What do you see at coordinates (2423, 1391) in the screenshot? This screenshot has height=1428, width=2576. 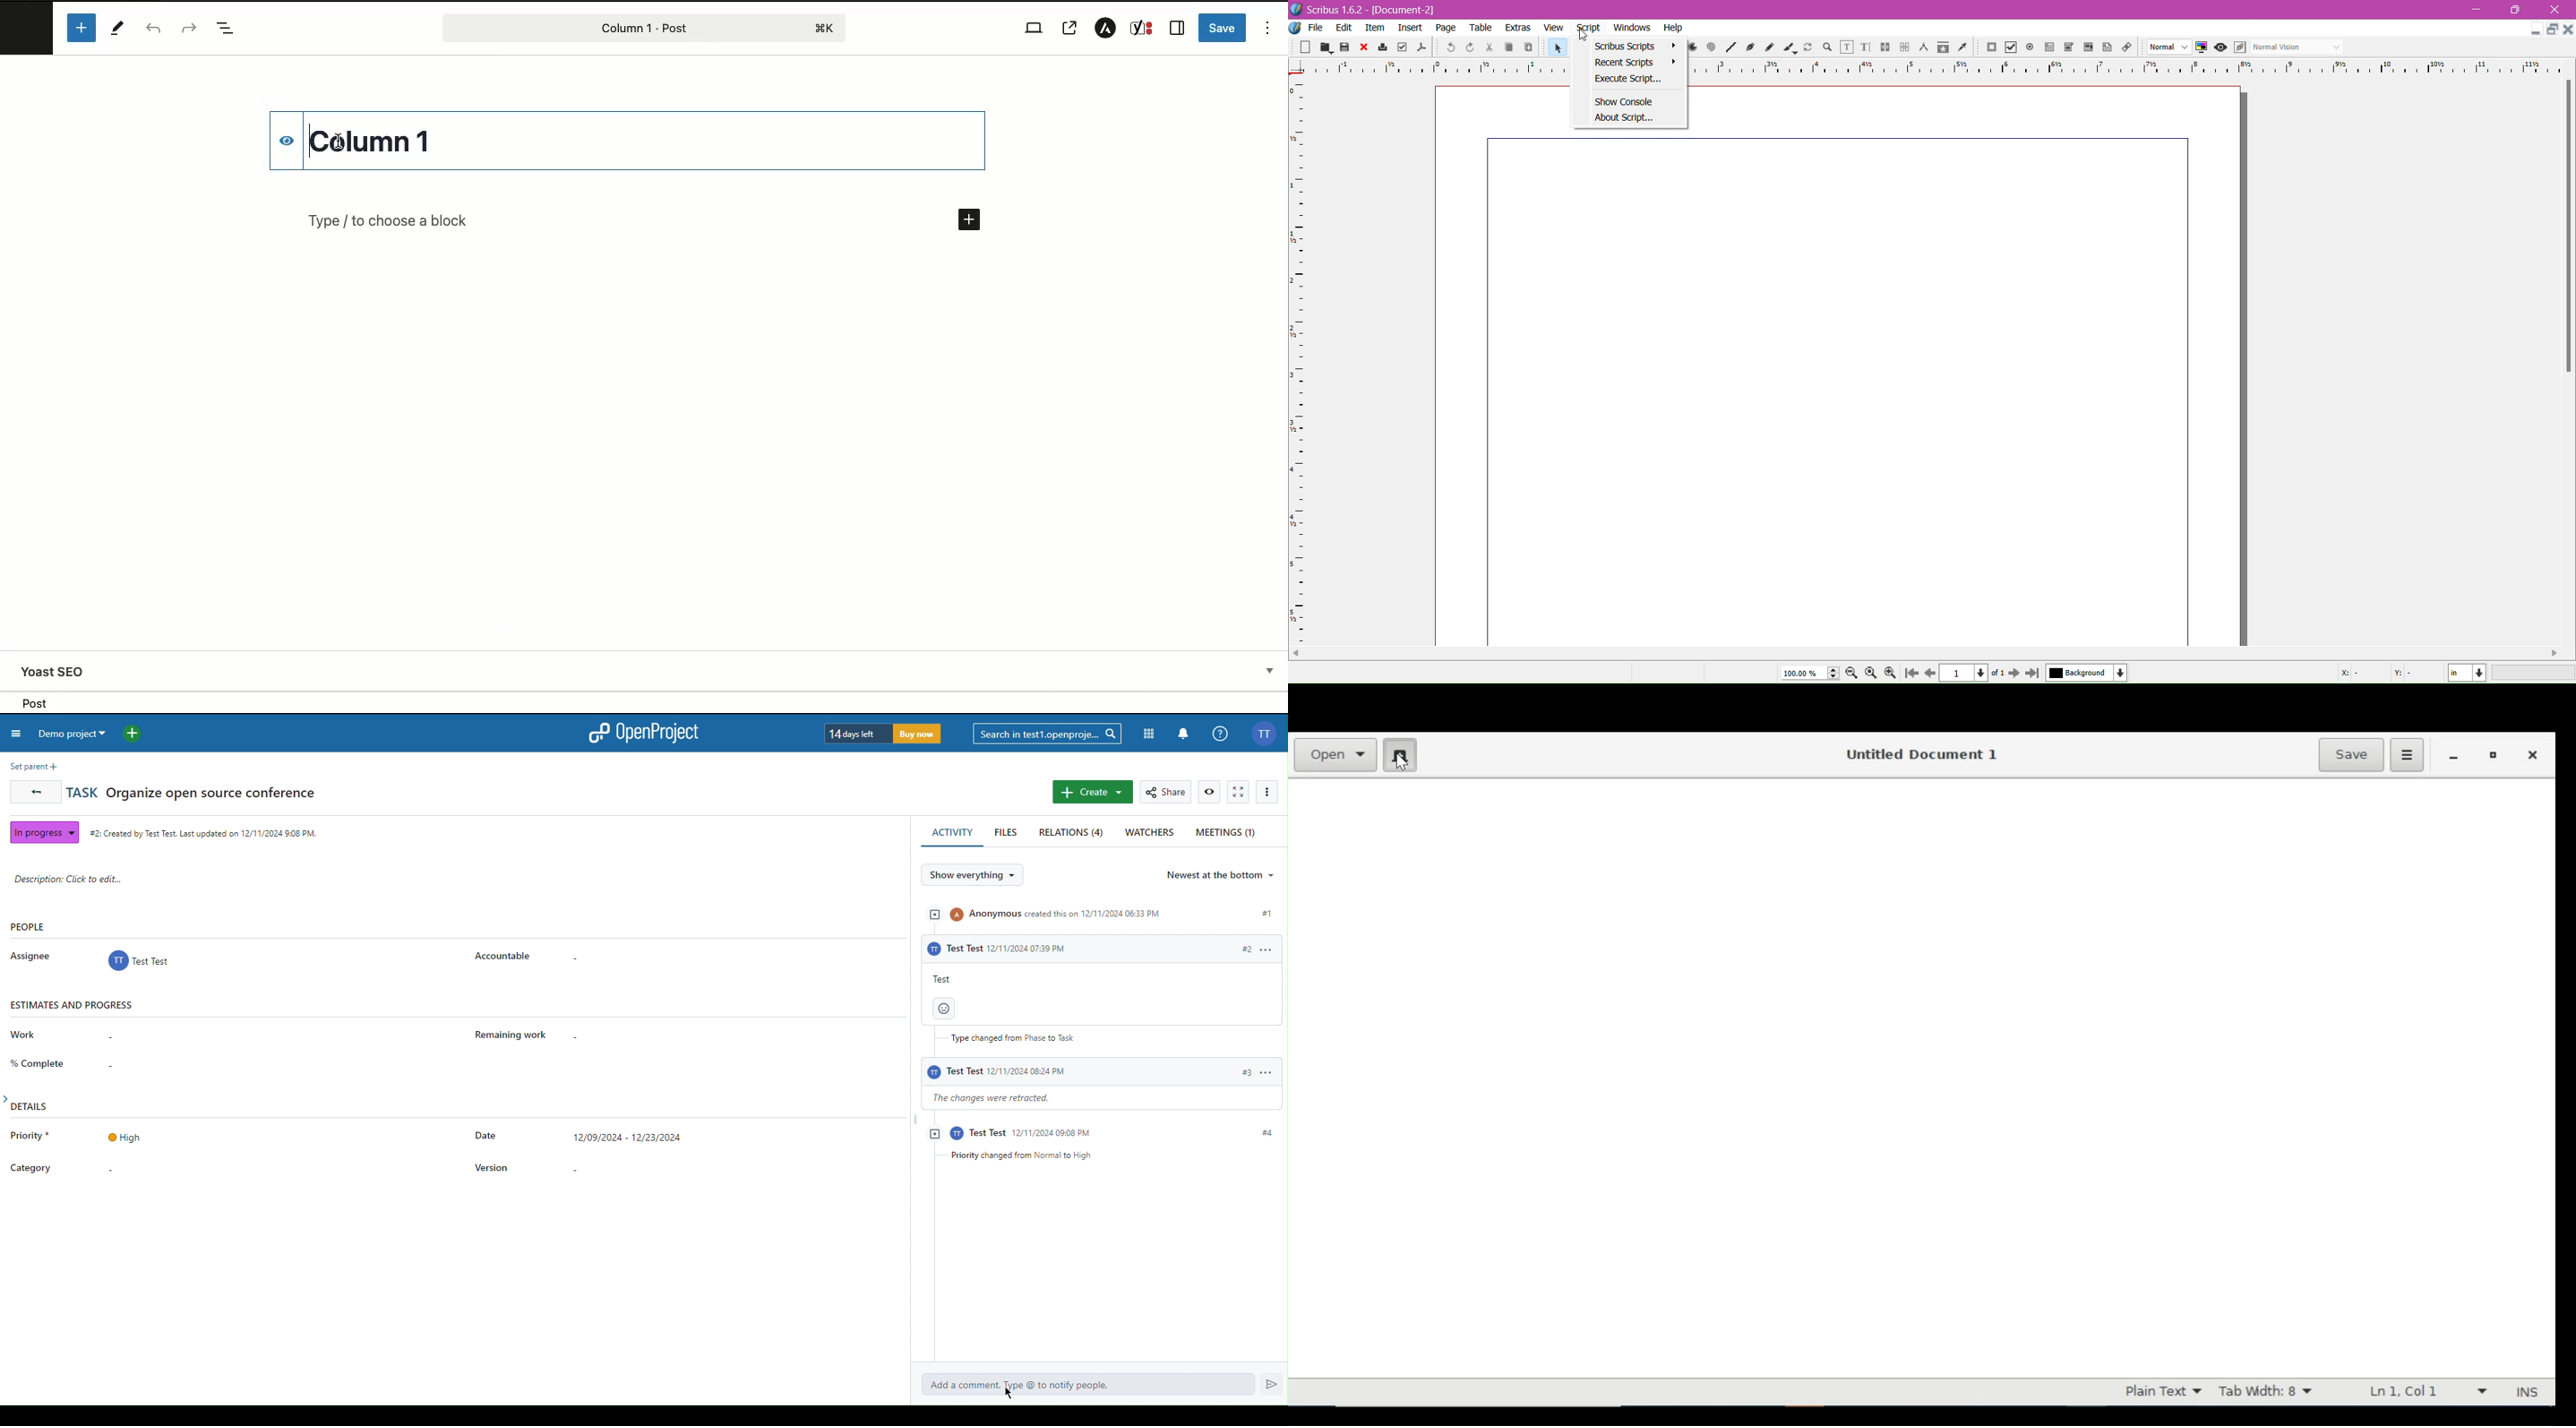 I see `Ln 1 Col 1` at bounding box center [2423, 1391].